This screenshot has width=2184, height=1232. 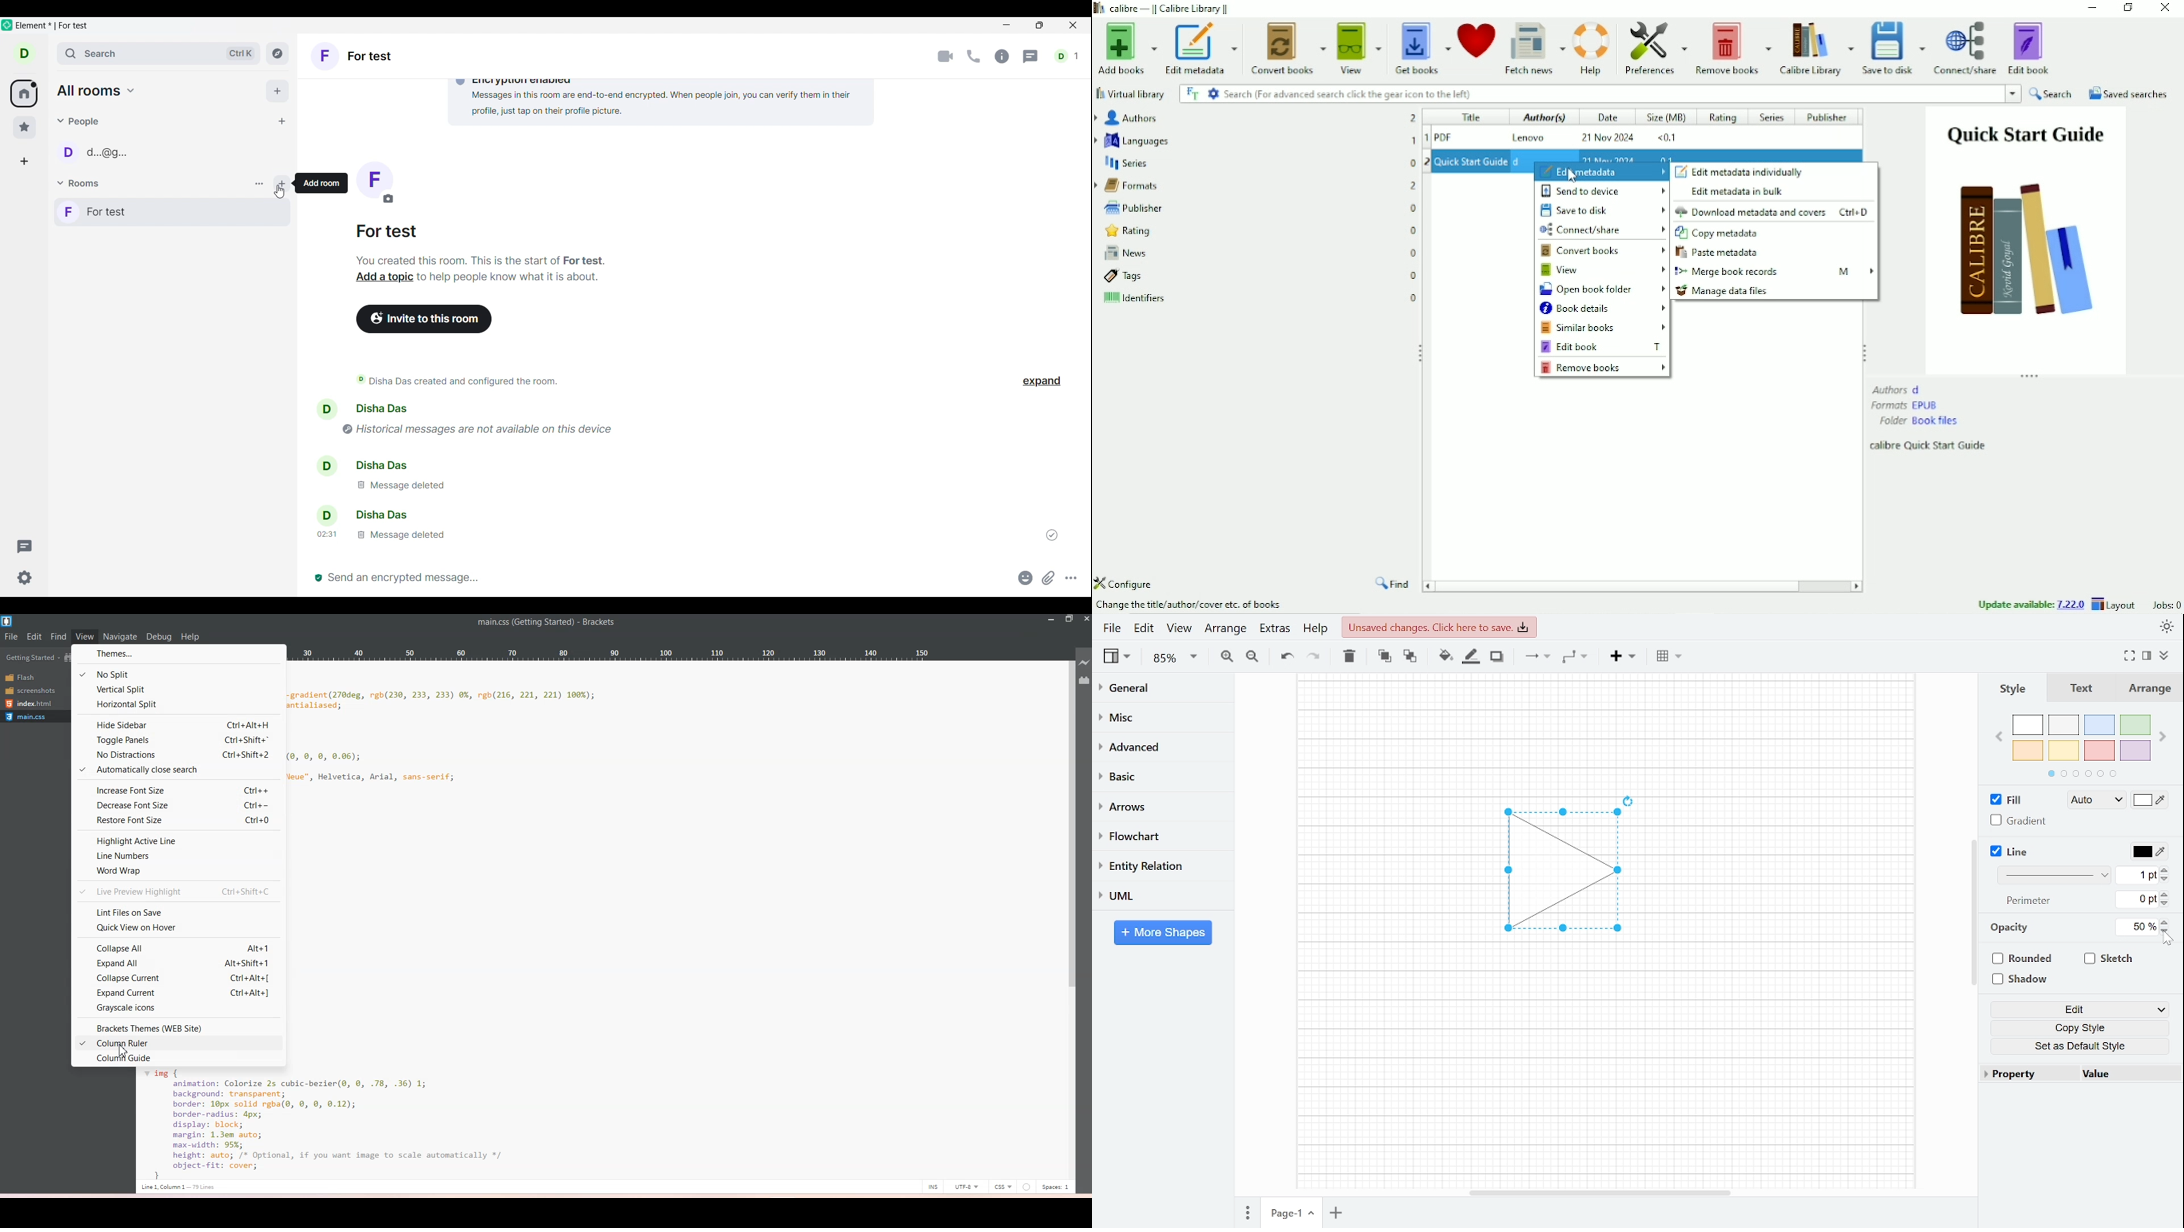 What do you see at coordinates (179, 1061) in the screenshot?
I see `Column Guide` at bounding box center [179, 1061].